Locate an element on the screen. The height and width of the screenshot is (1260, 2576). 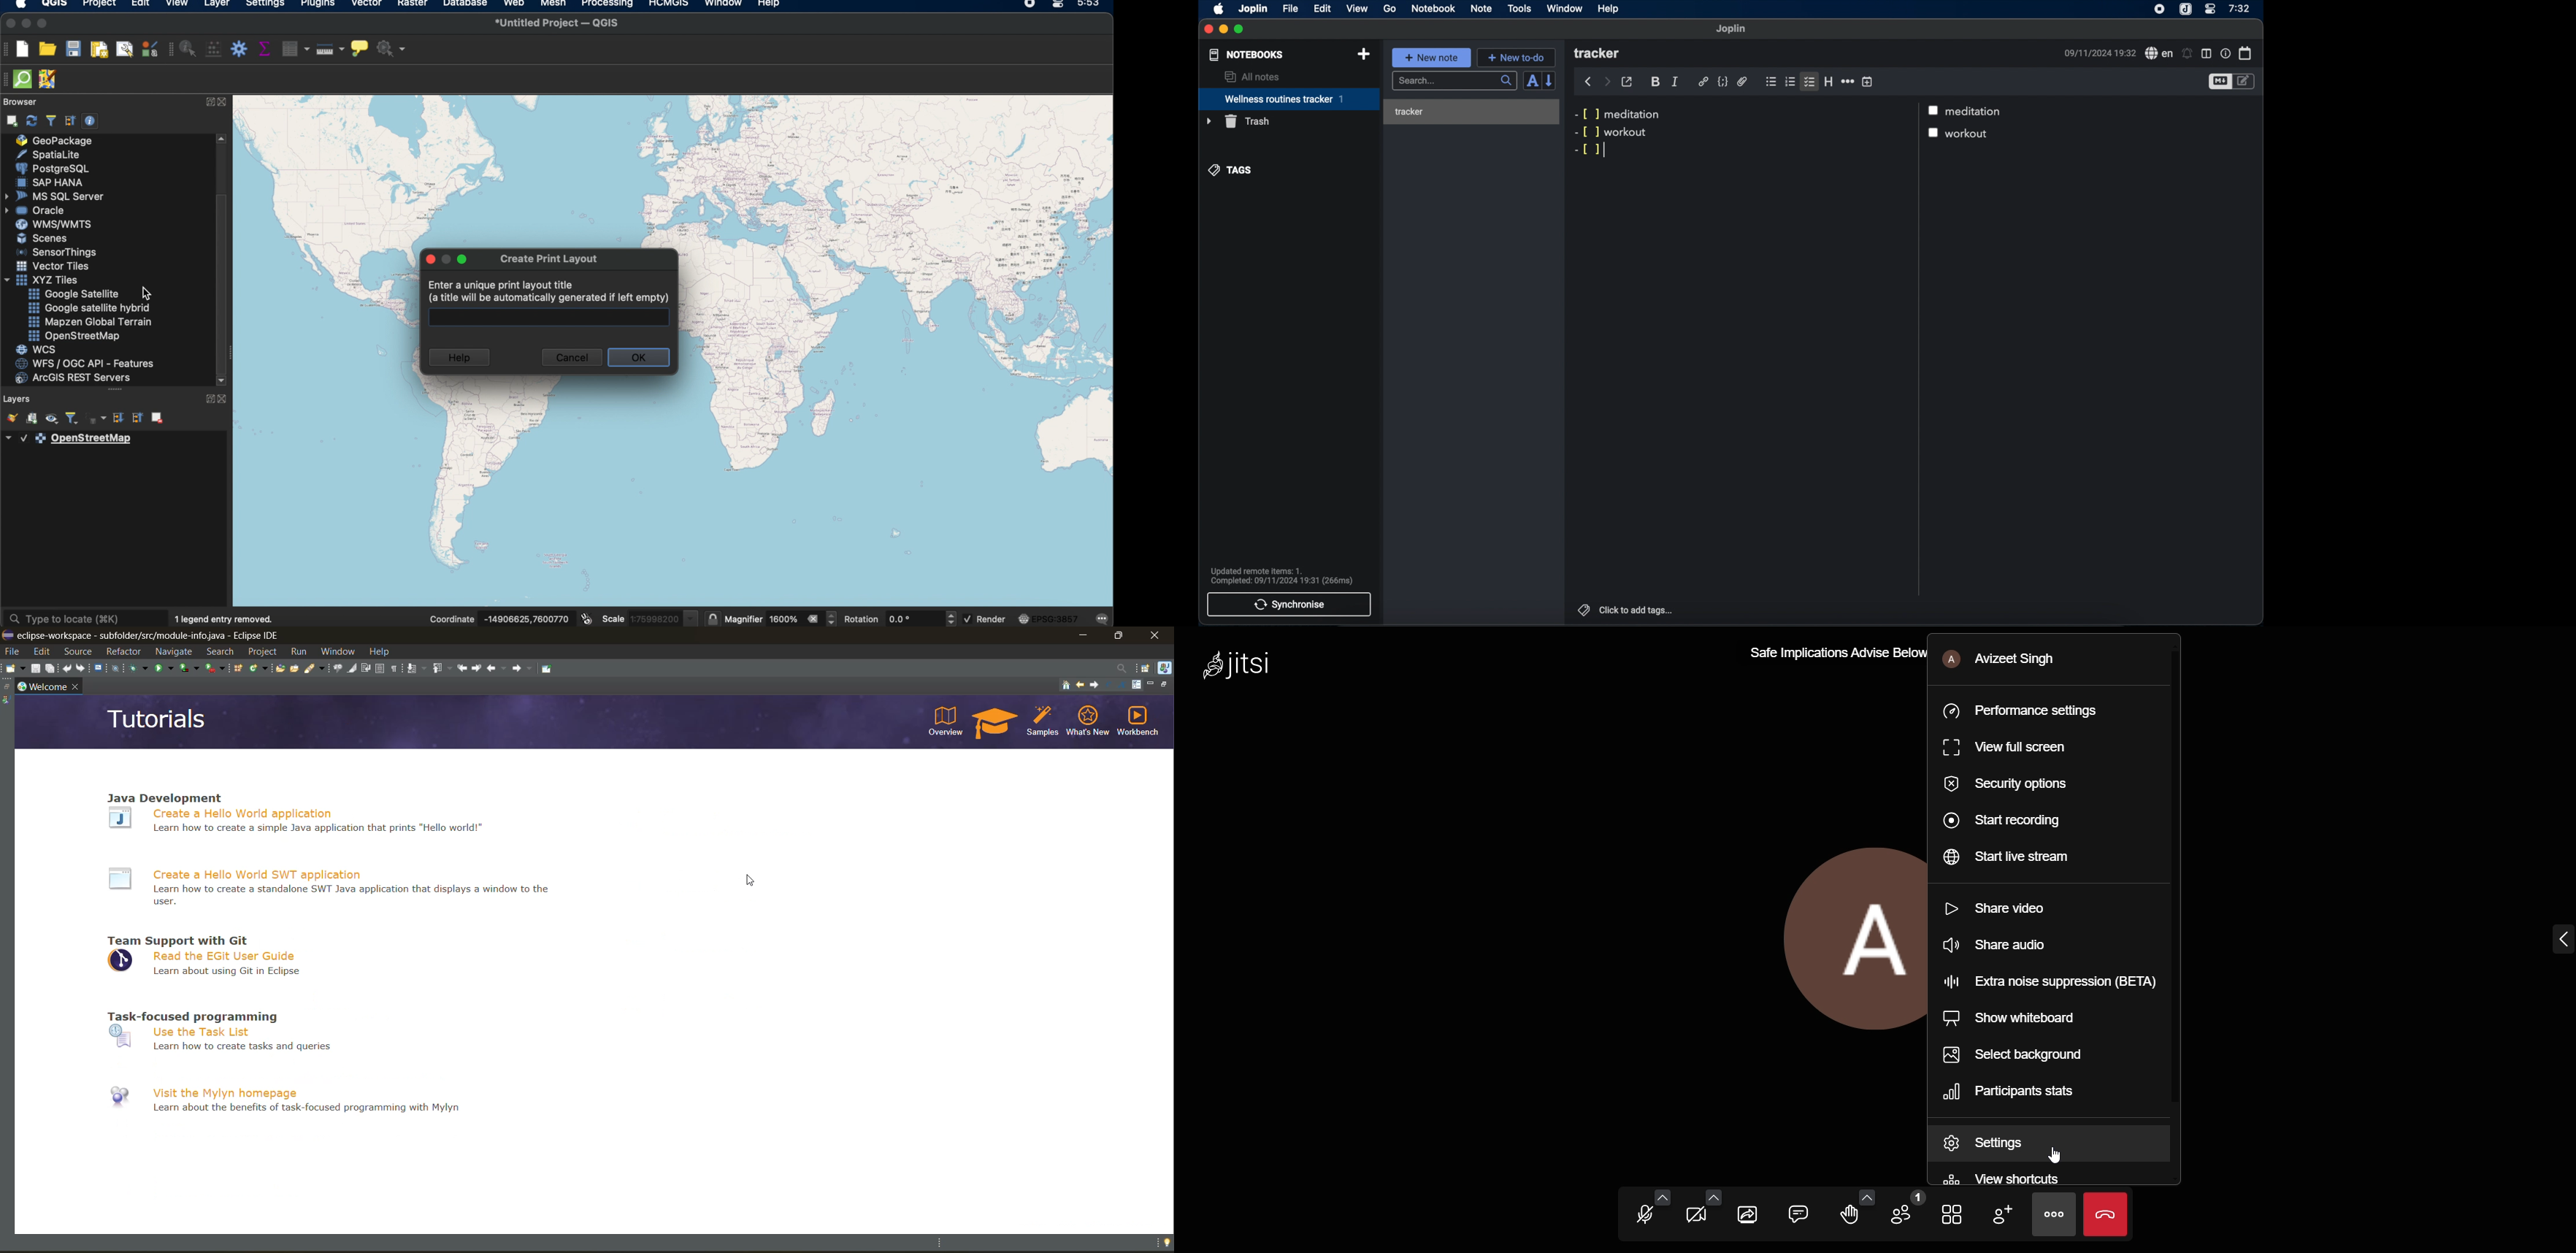
participants is located at coordinates (1907, 1208).